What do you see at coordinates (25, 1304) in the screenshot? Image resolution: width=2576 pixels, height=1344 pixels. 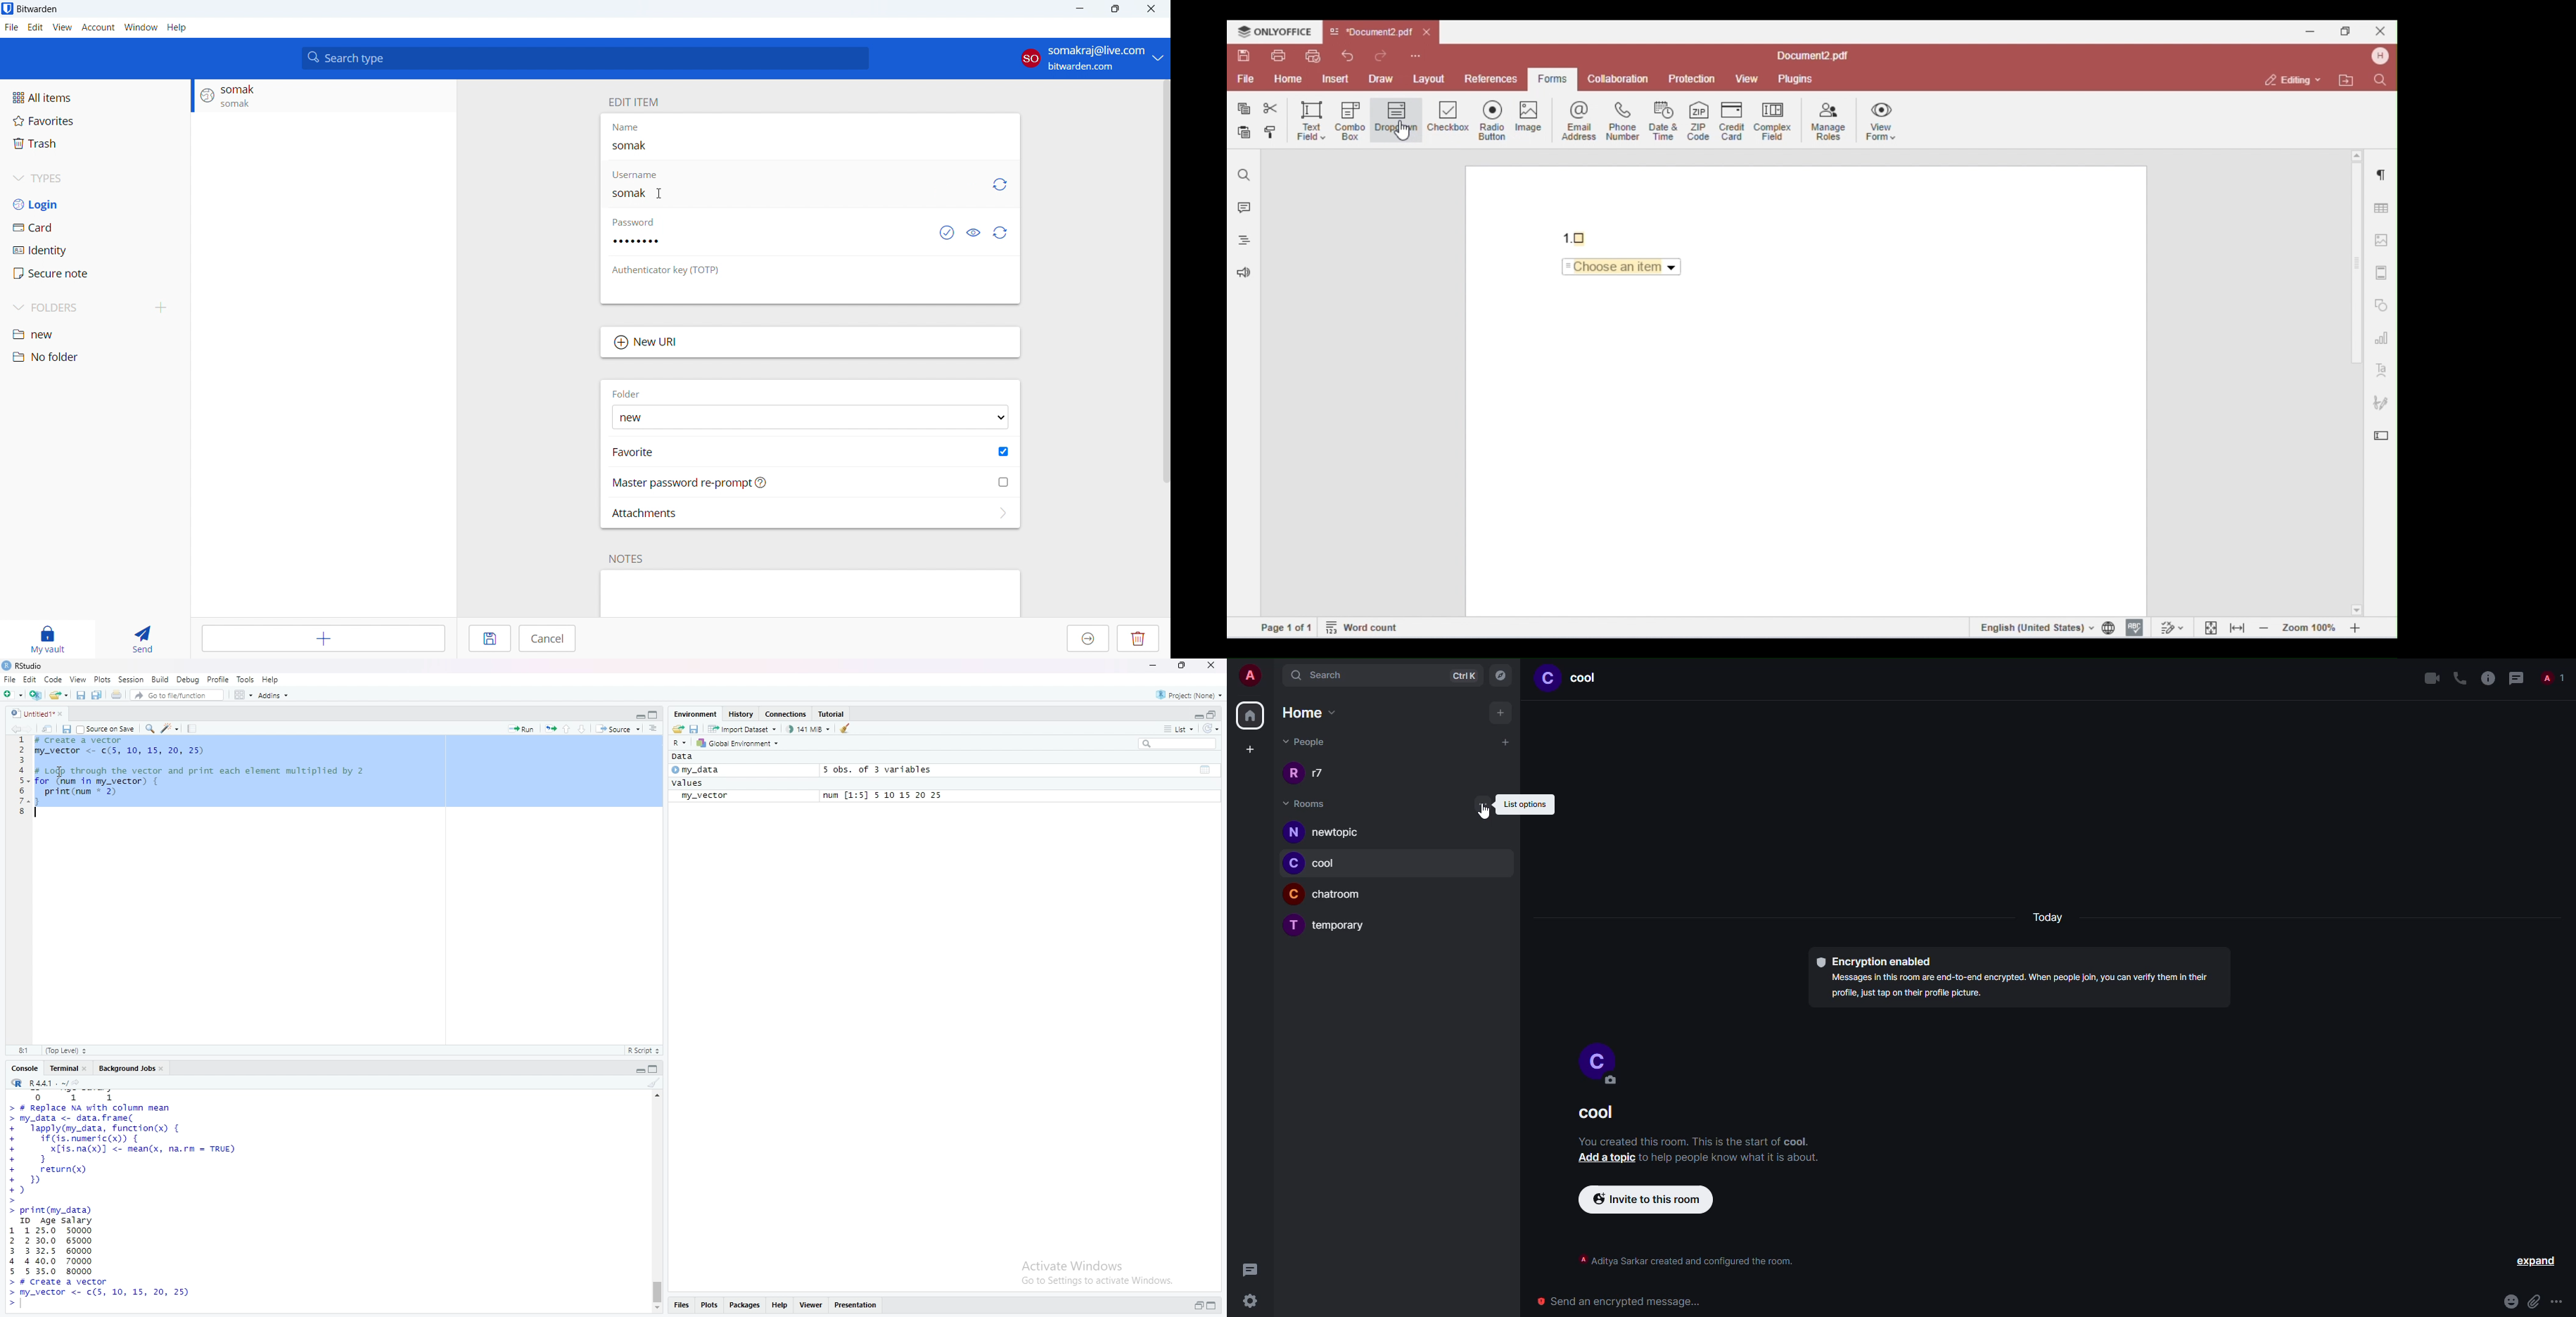 I see `text curser` at bounding box center [25, 1304].